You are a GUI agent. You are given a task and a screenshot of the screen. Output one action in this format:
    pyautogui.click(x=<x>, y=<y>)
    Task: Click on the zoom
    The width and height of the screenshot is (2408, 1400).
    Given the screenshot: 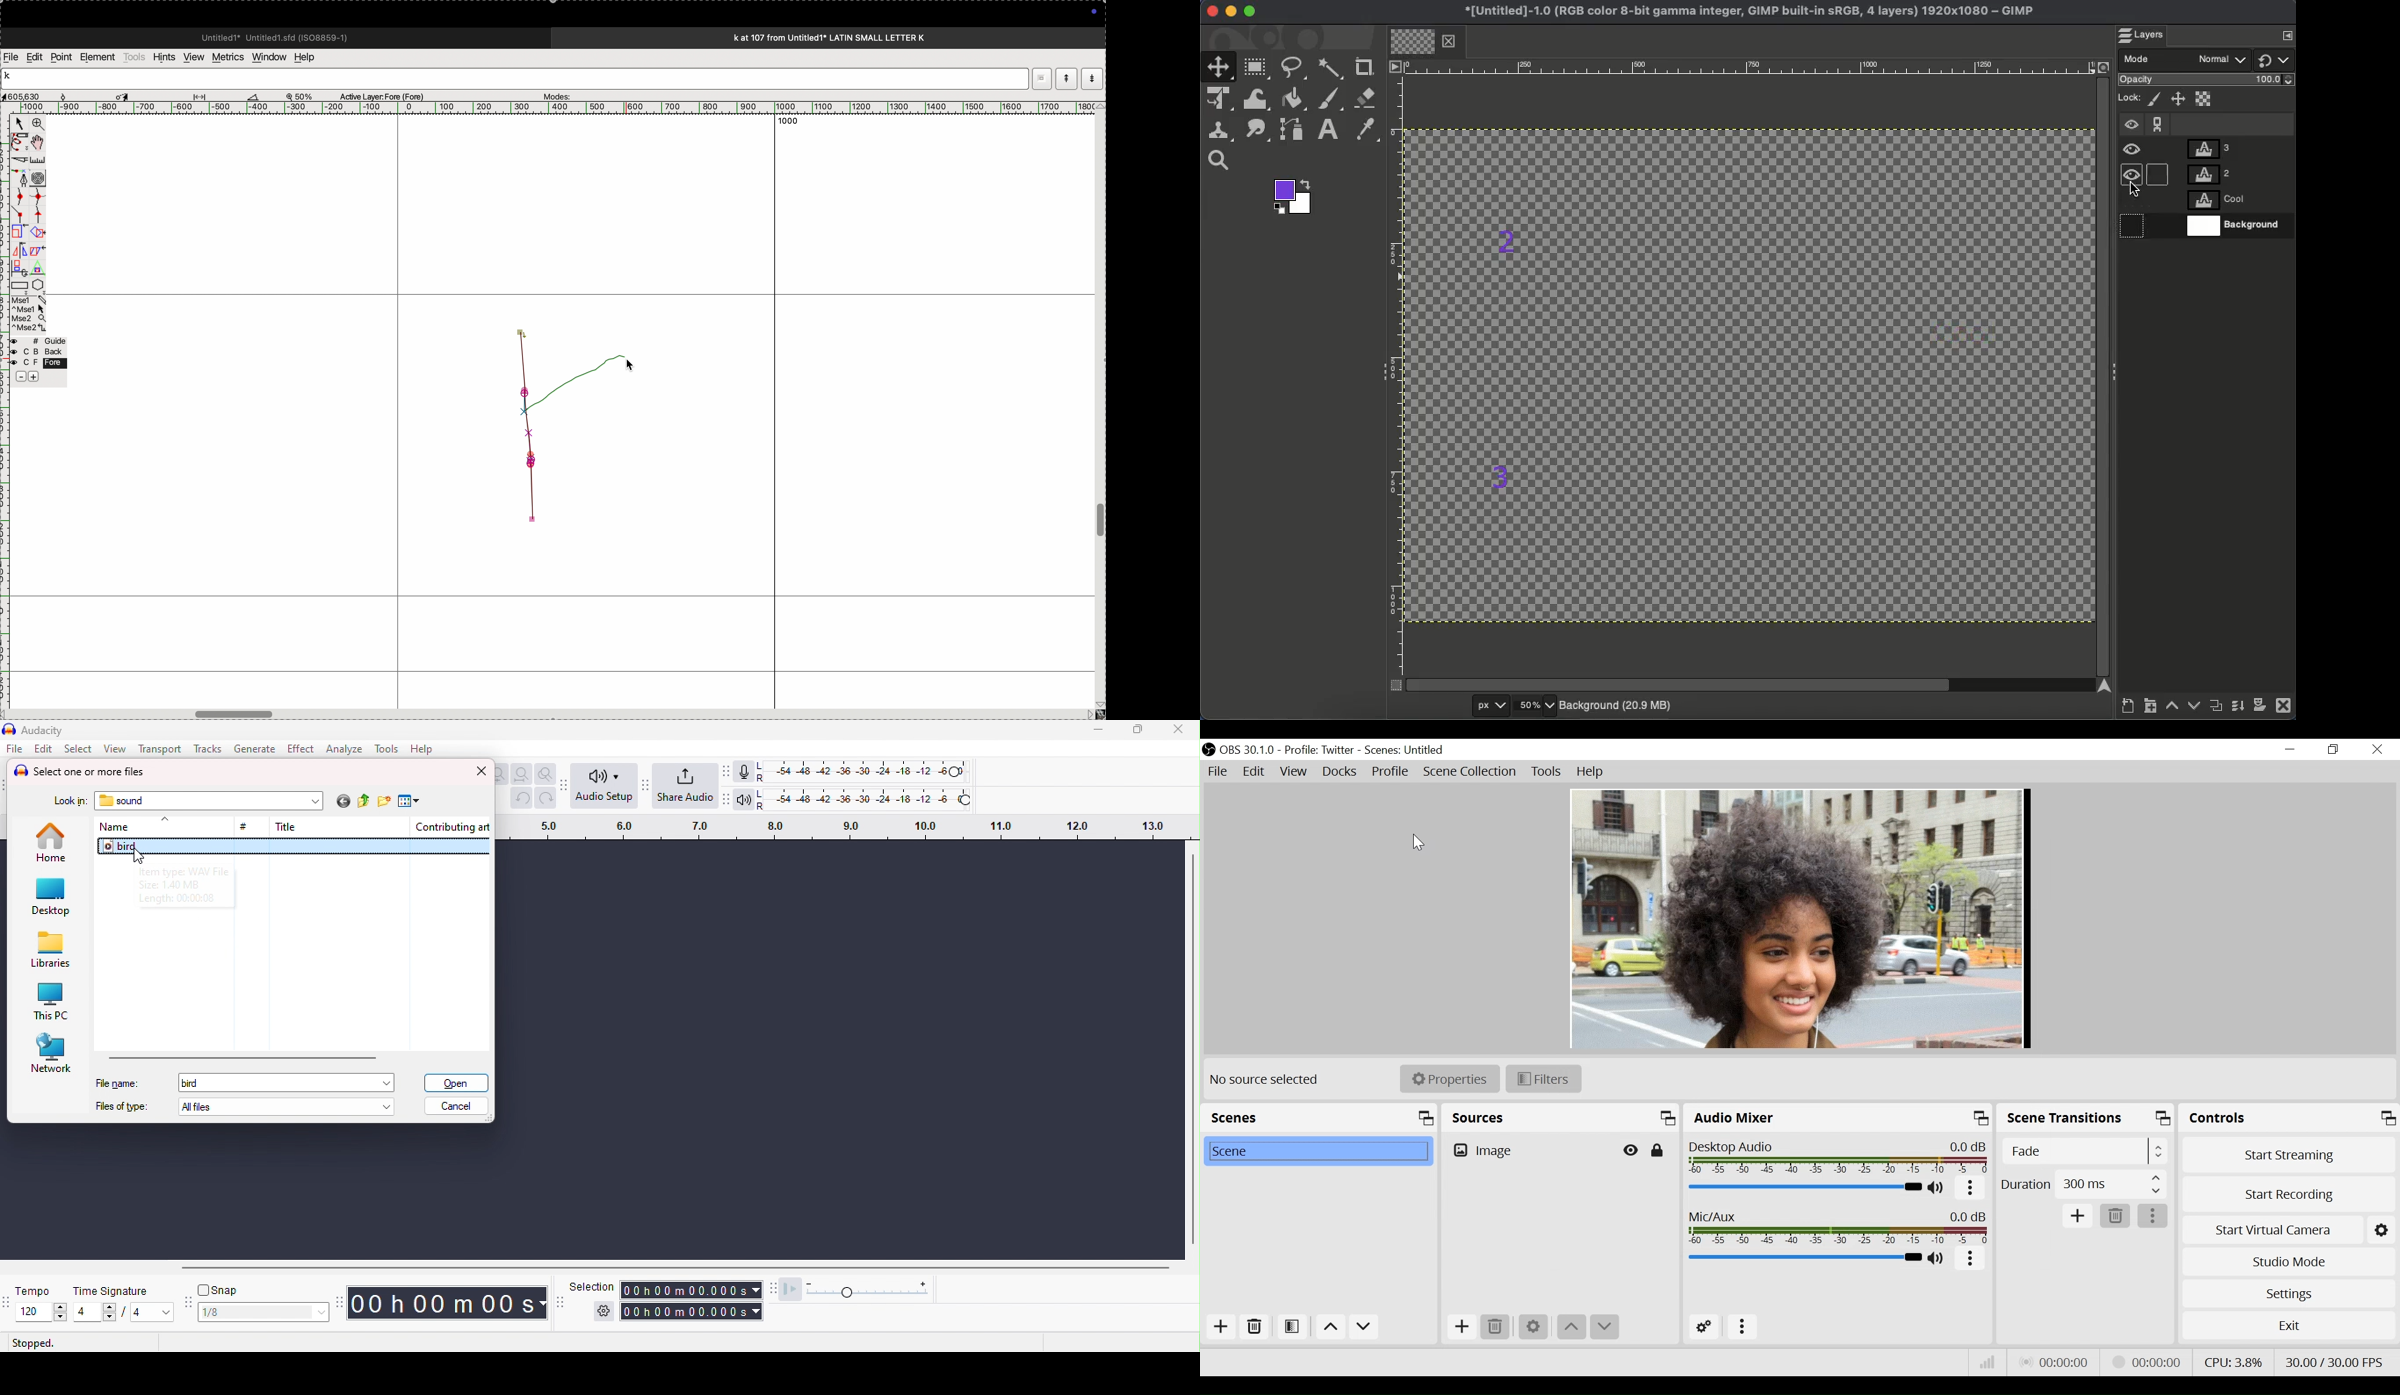 What is the action you would take?
    pyautogui.click(x=36, y=125)
    